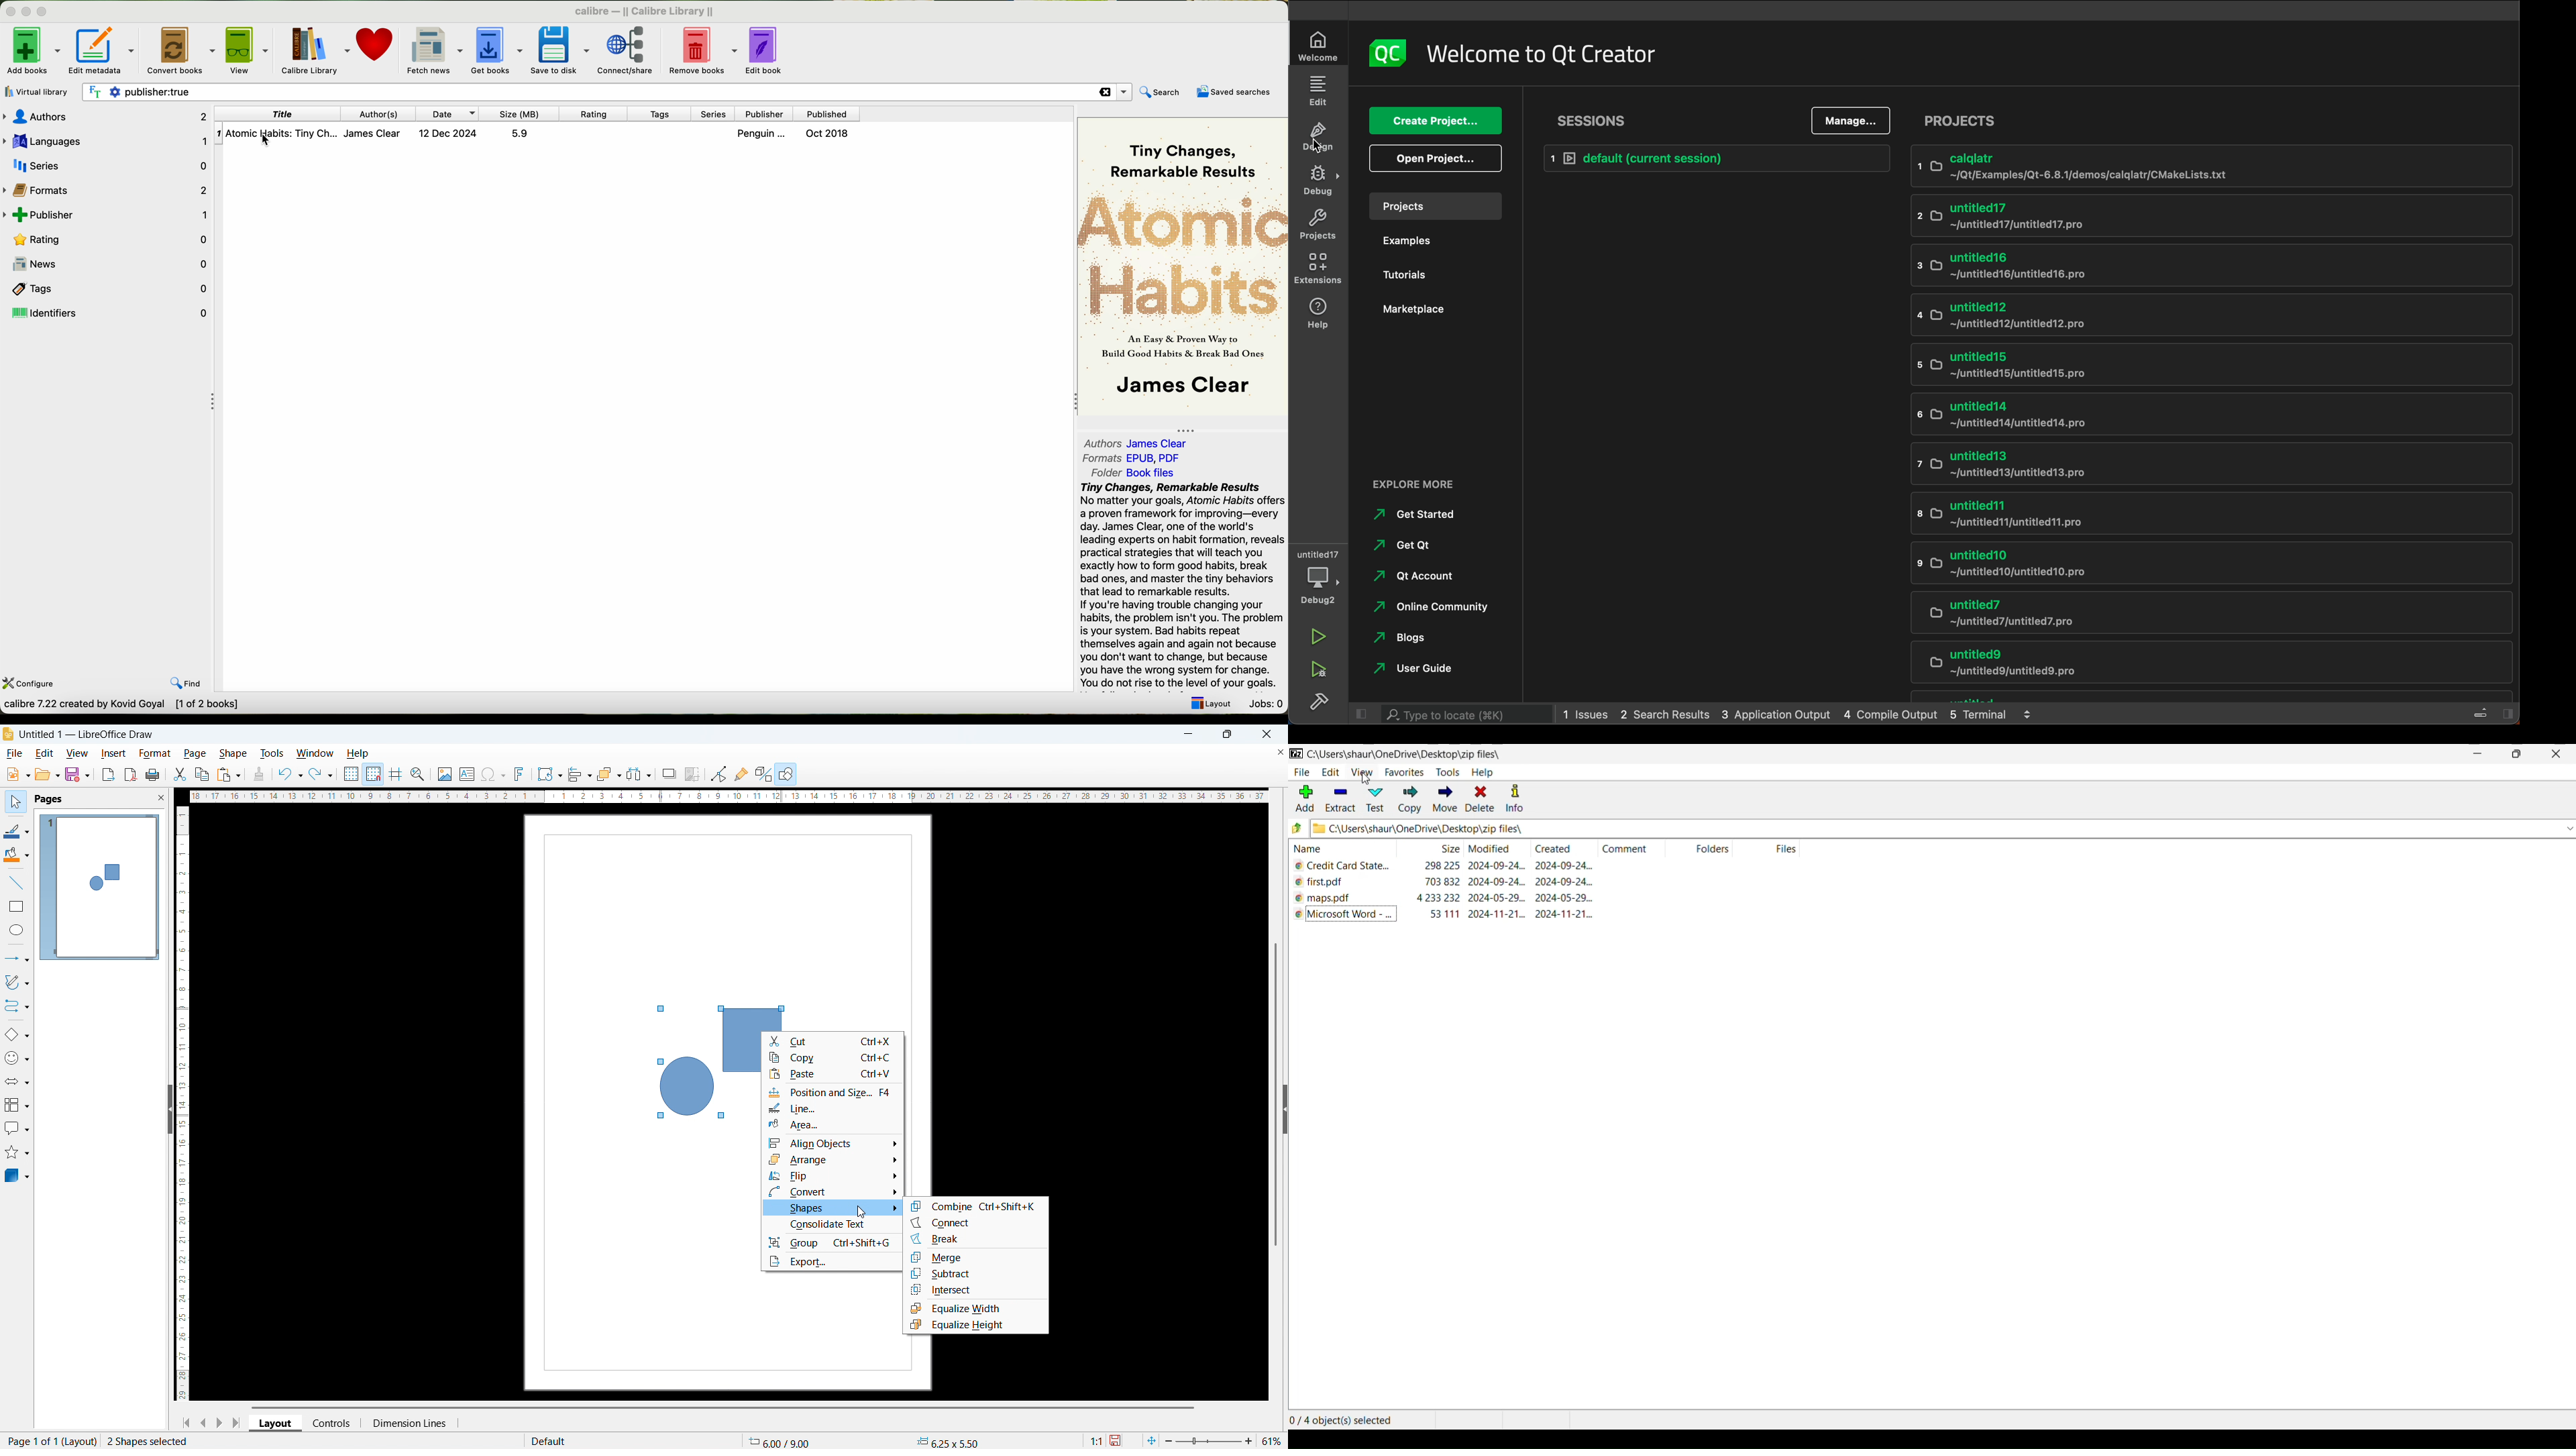 The height and width of the screenshot is (1456, 2576). Describe the element at coordinates (763, 774) in the screenshot. I see `toggle extrusion` at that location.